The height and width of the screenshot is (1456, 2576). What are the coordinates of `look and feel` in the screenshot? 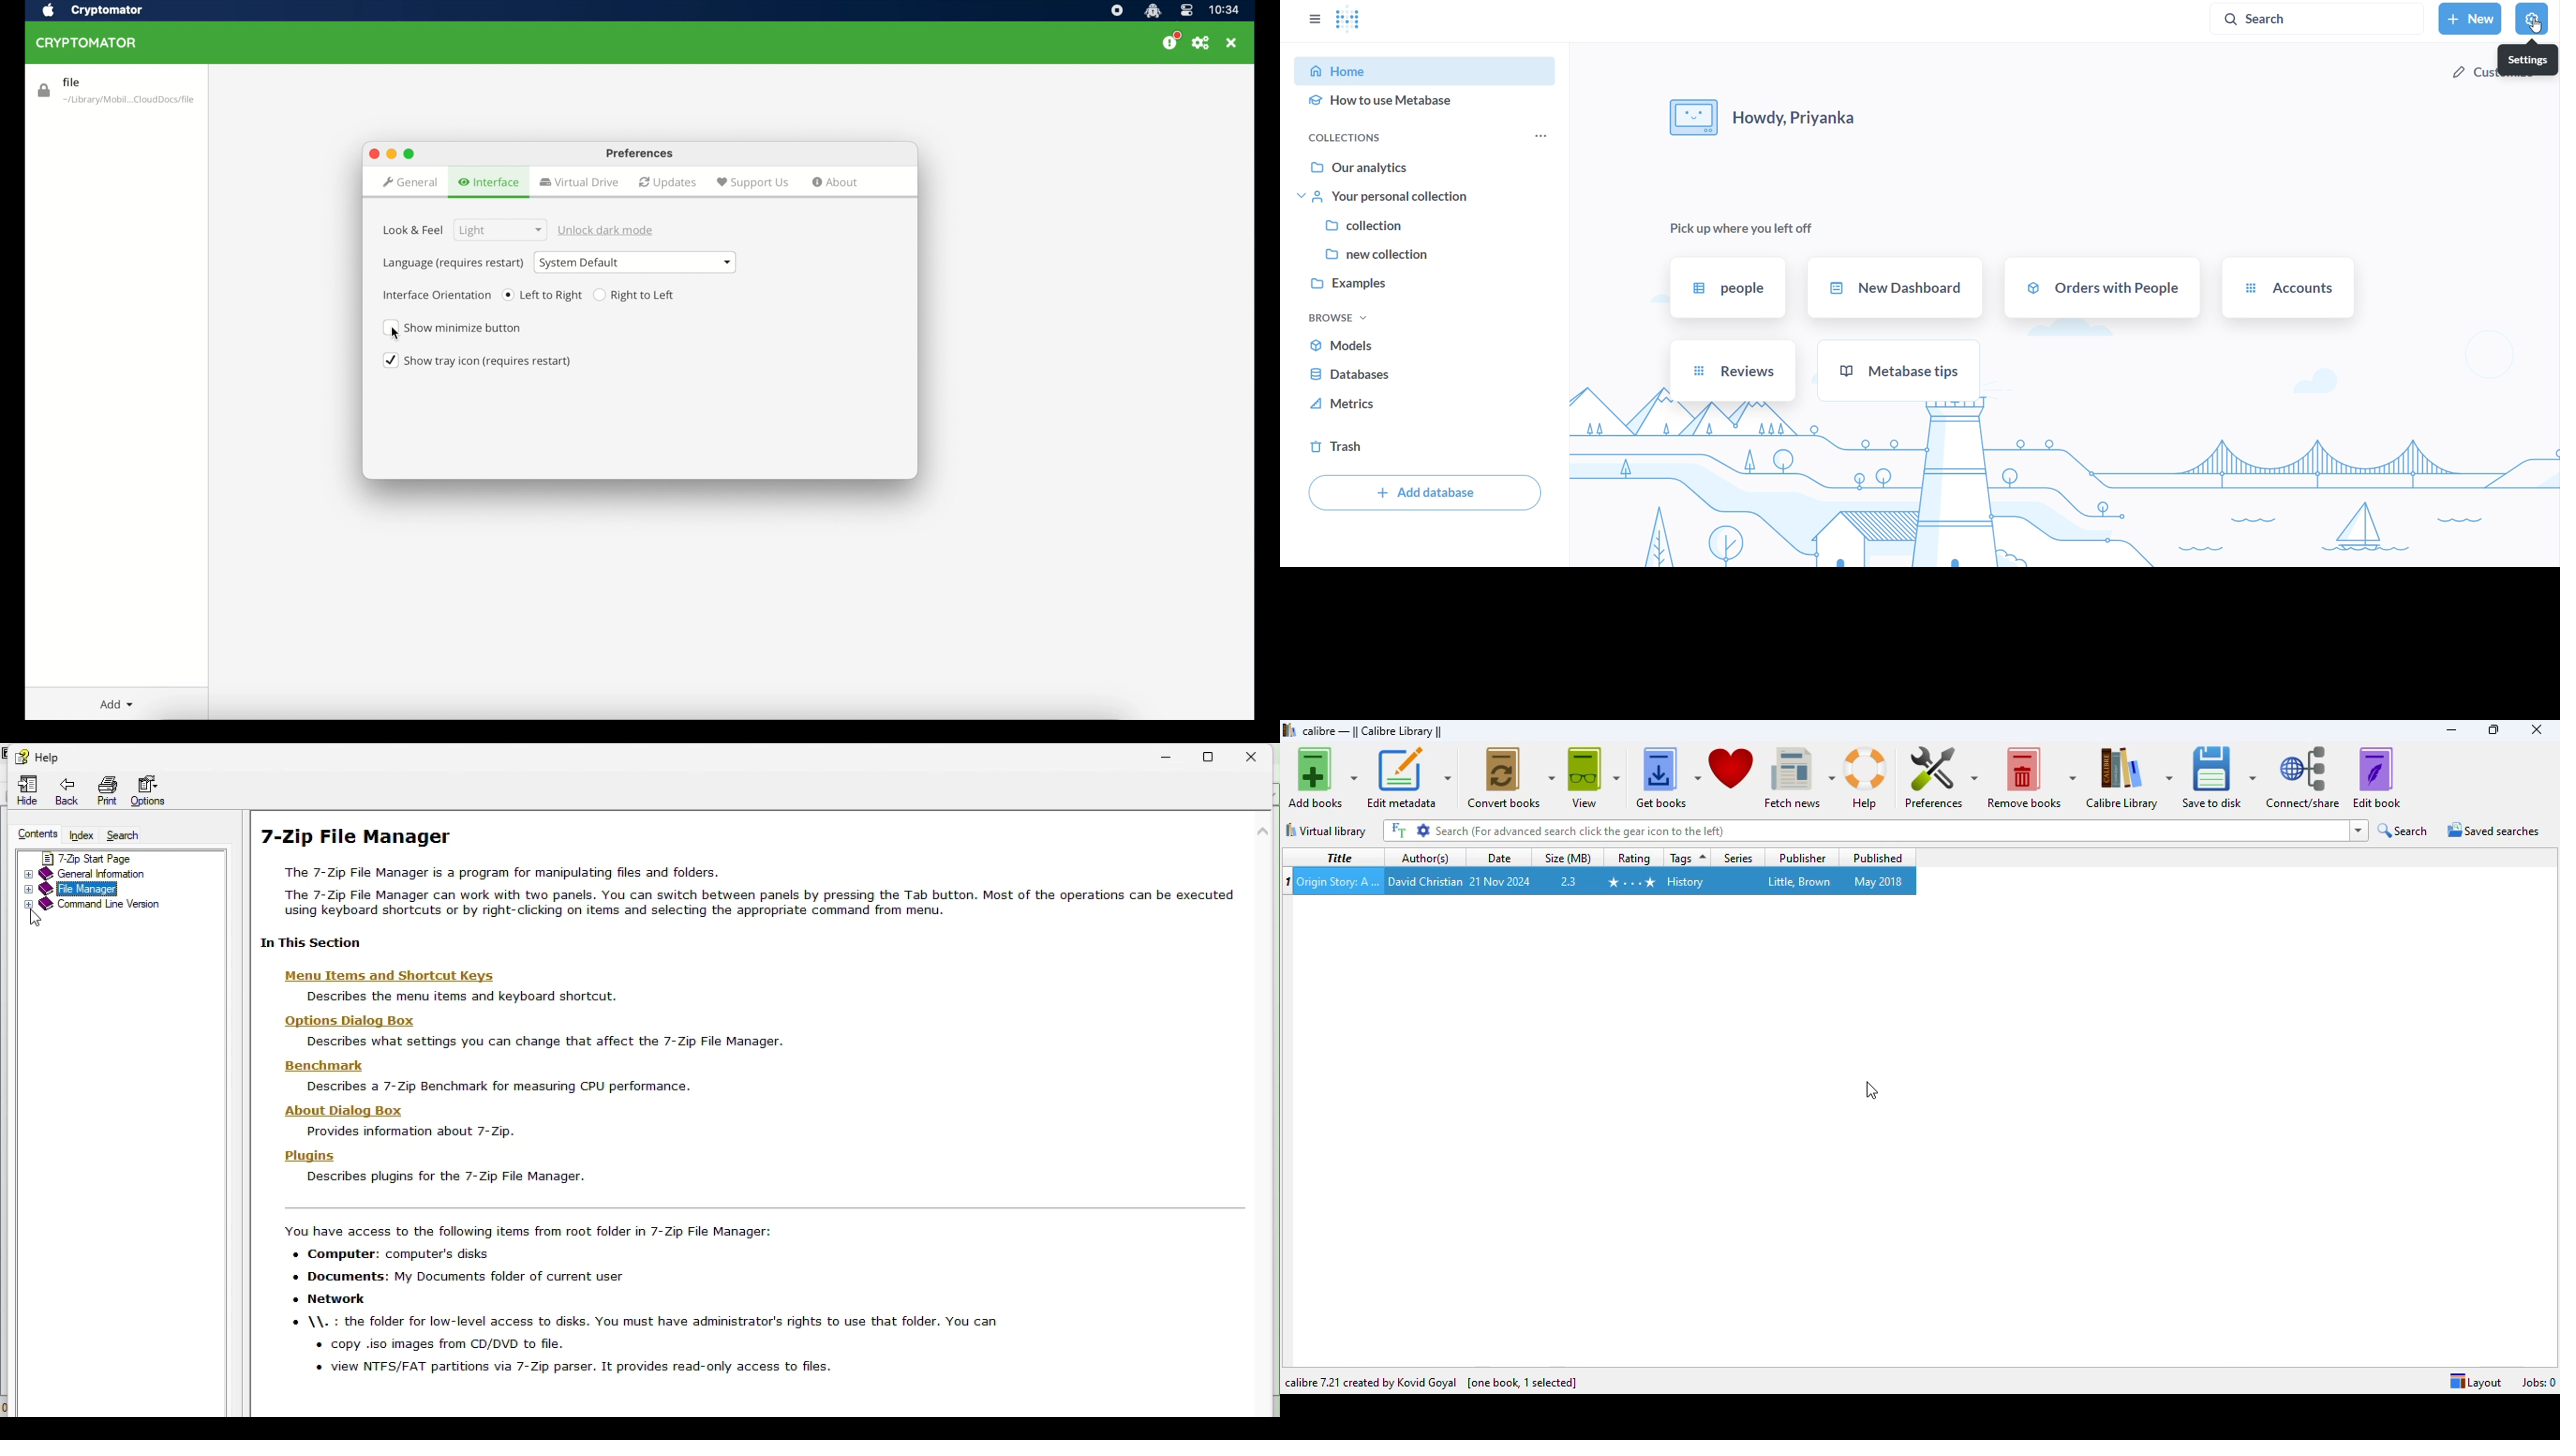 It's located at (413, 236).